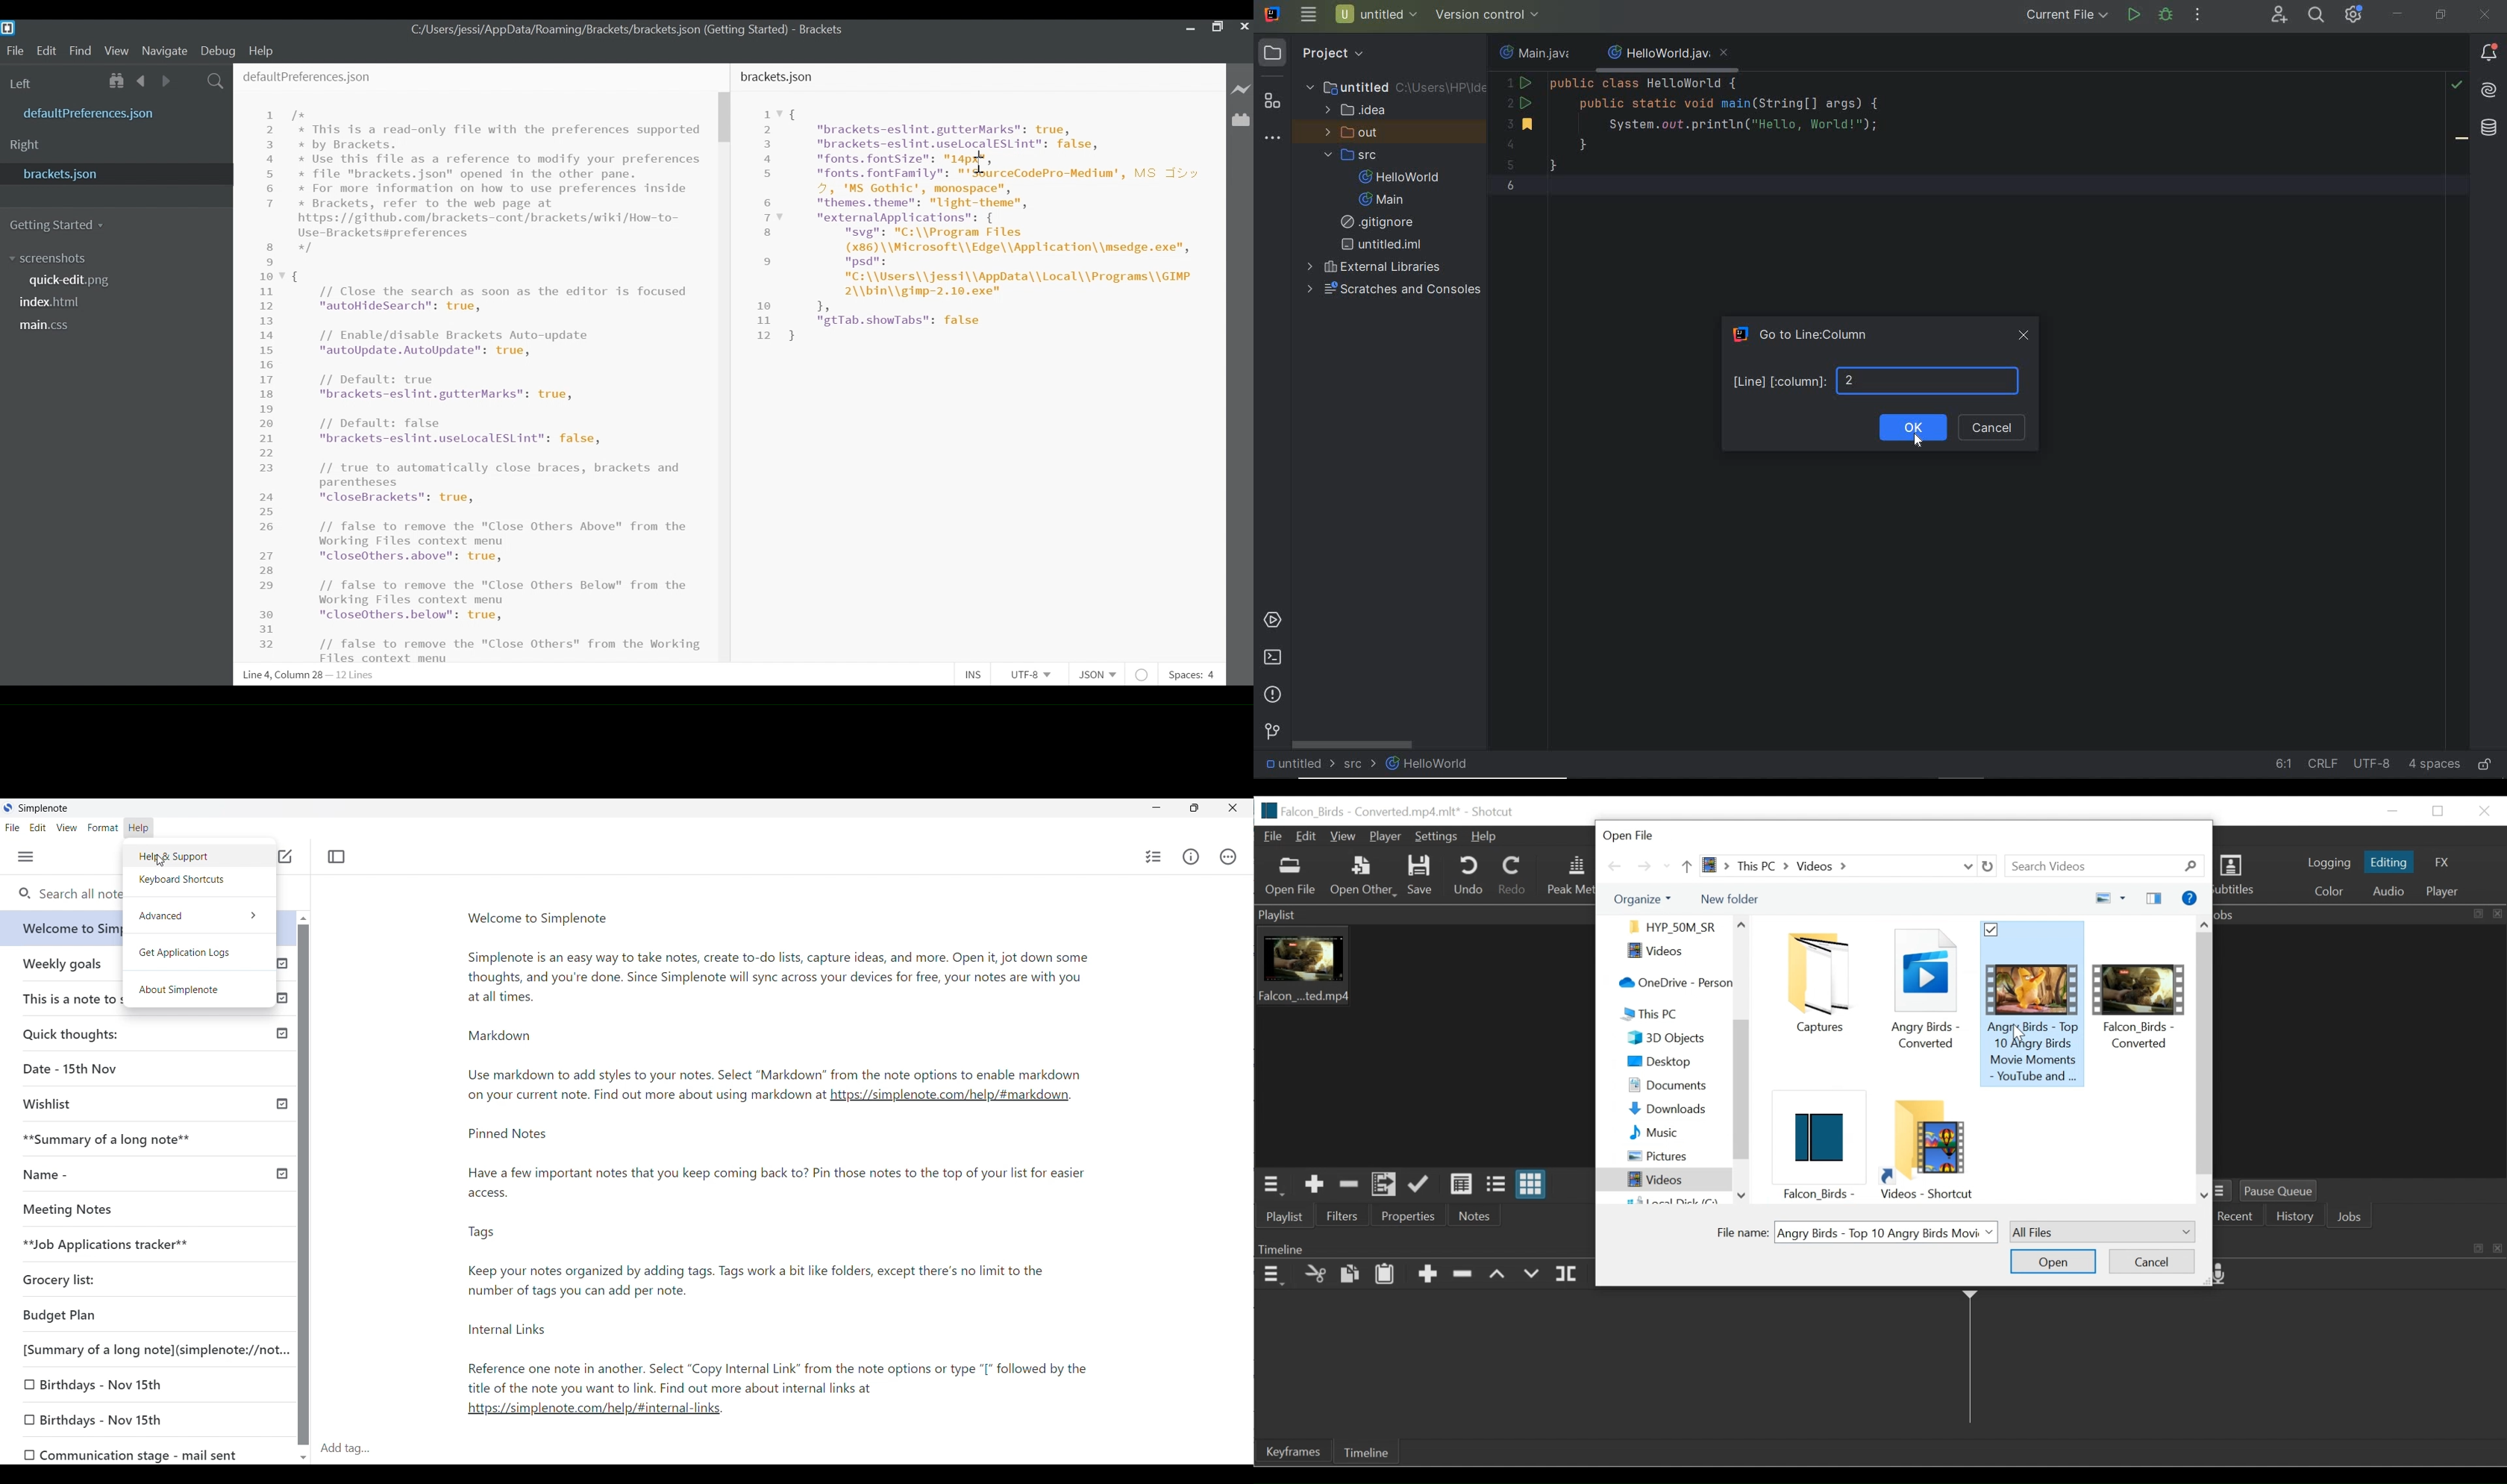 This screenshot has width=2520, height=1484. Describe the element at coordinates (59, 1316) in the screenshot. I see `Budget Plan` at that location.